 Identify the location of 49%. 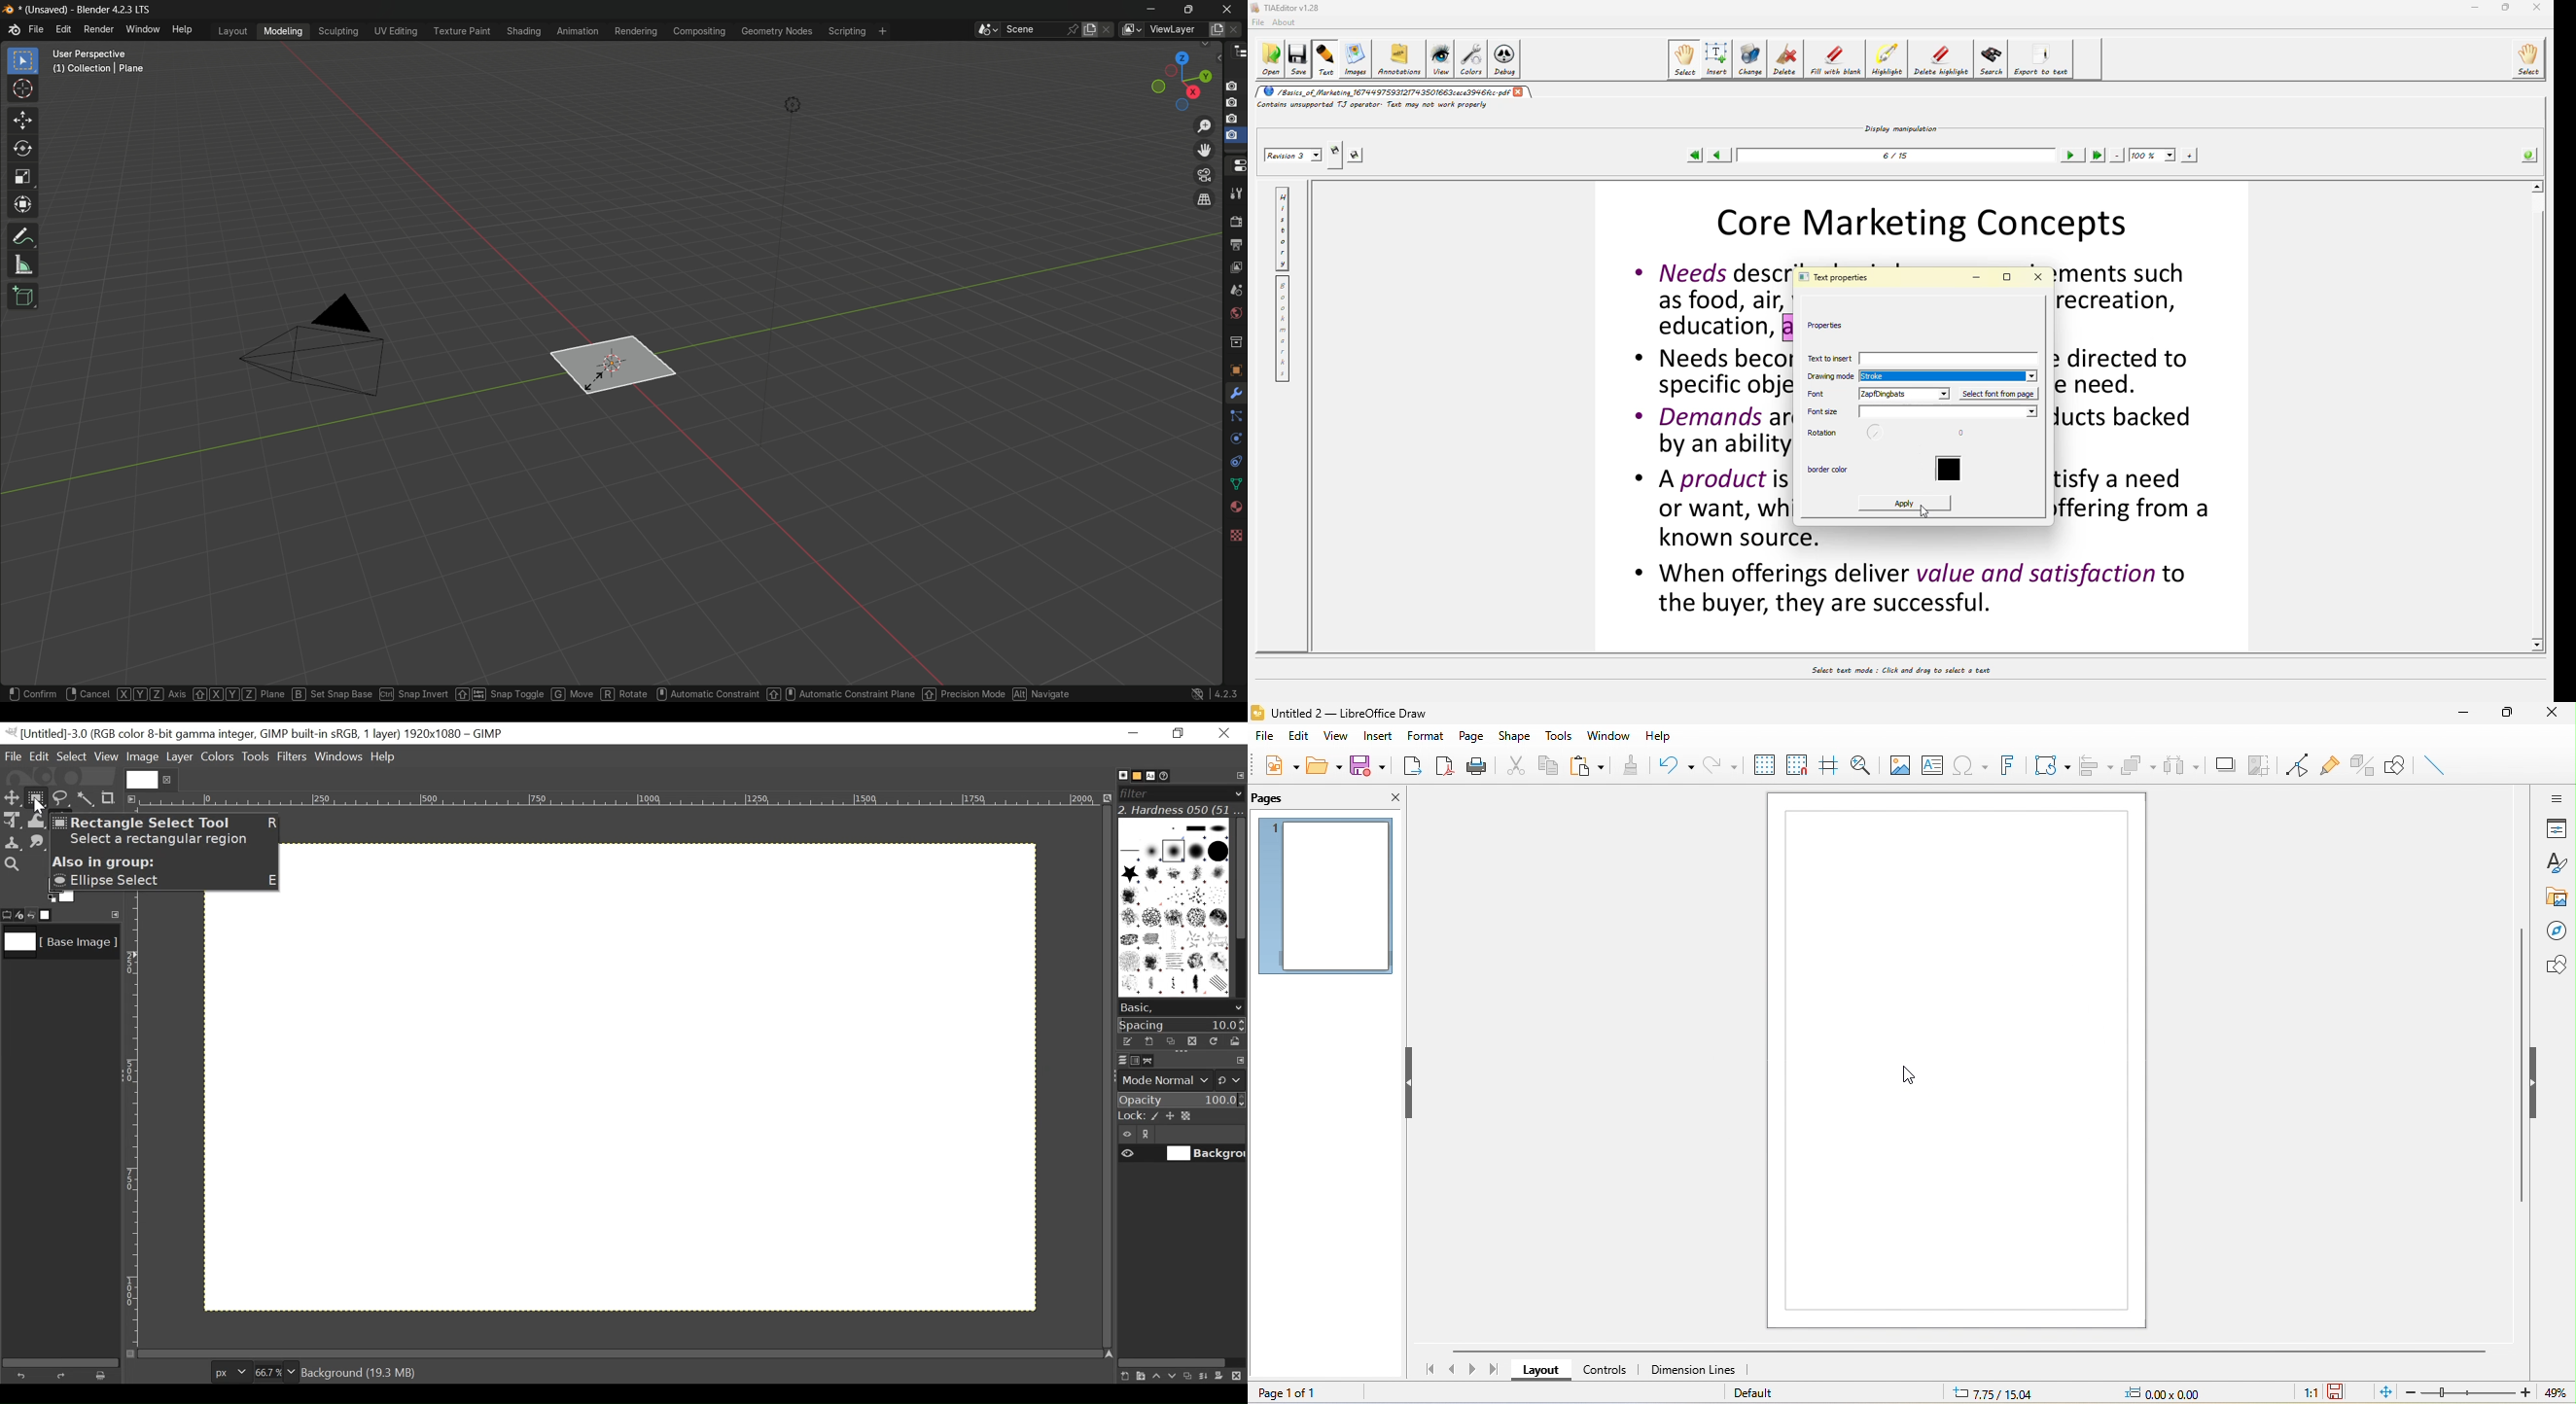
(2558, 1391).